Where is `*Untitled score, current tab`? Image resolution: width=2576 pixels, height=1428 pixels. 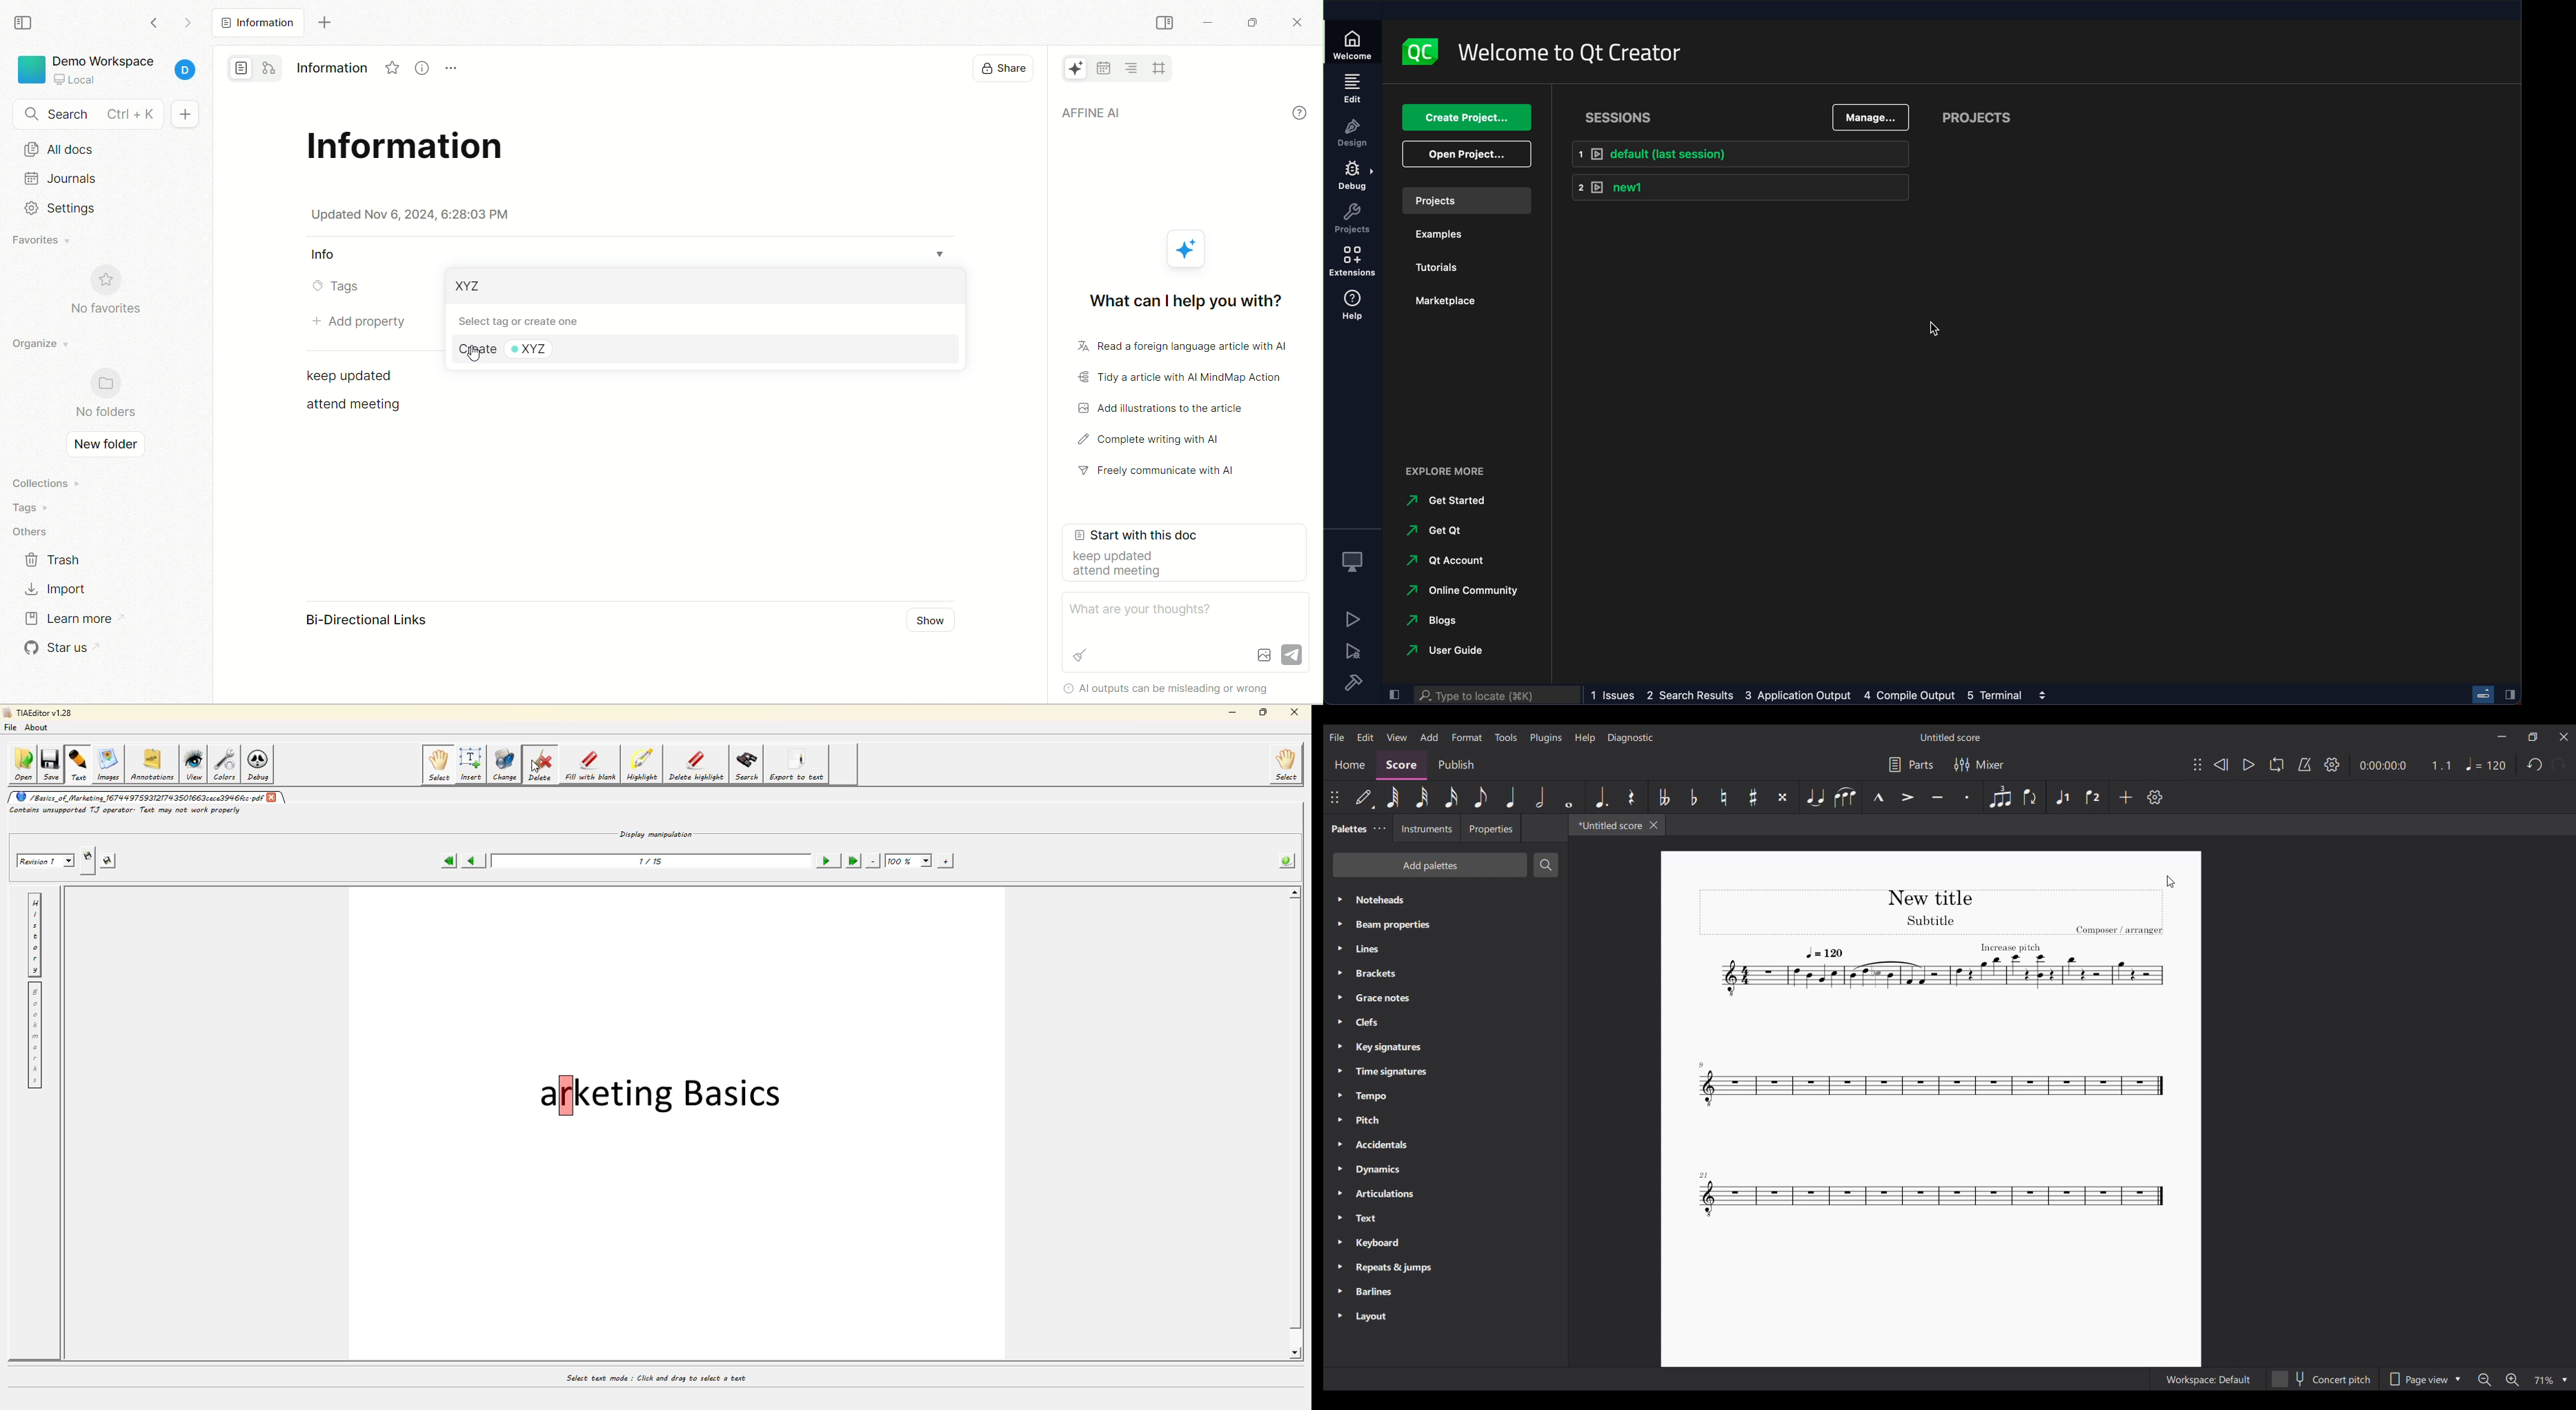 *Untitled score, current tab is located at coordinates (1607, 824).